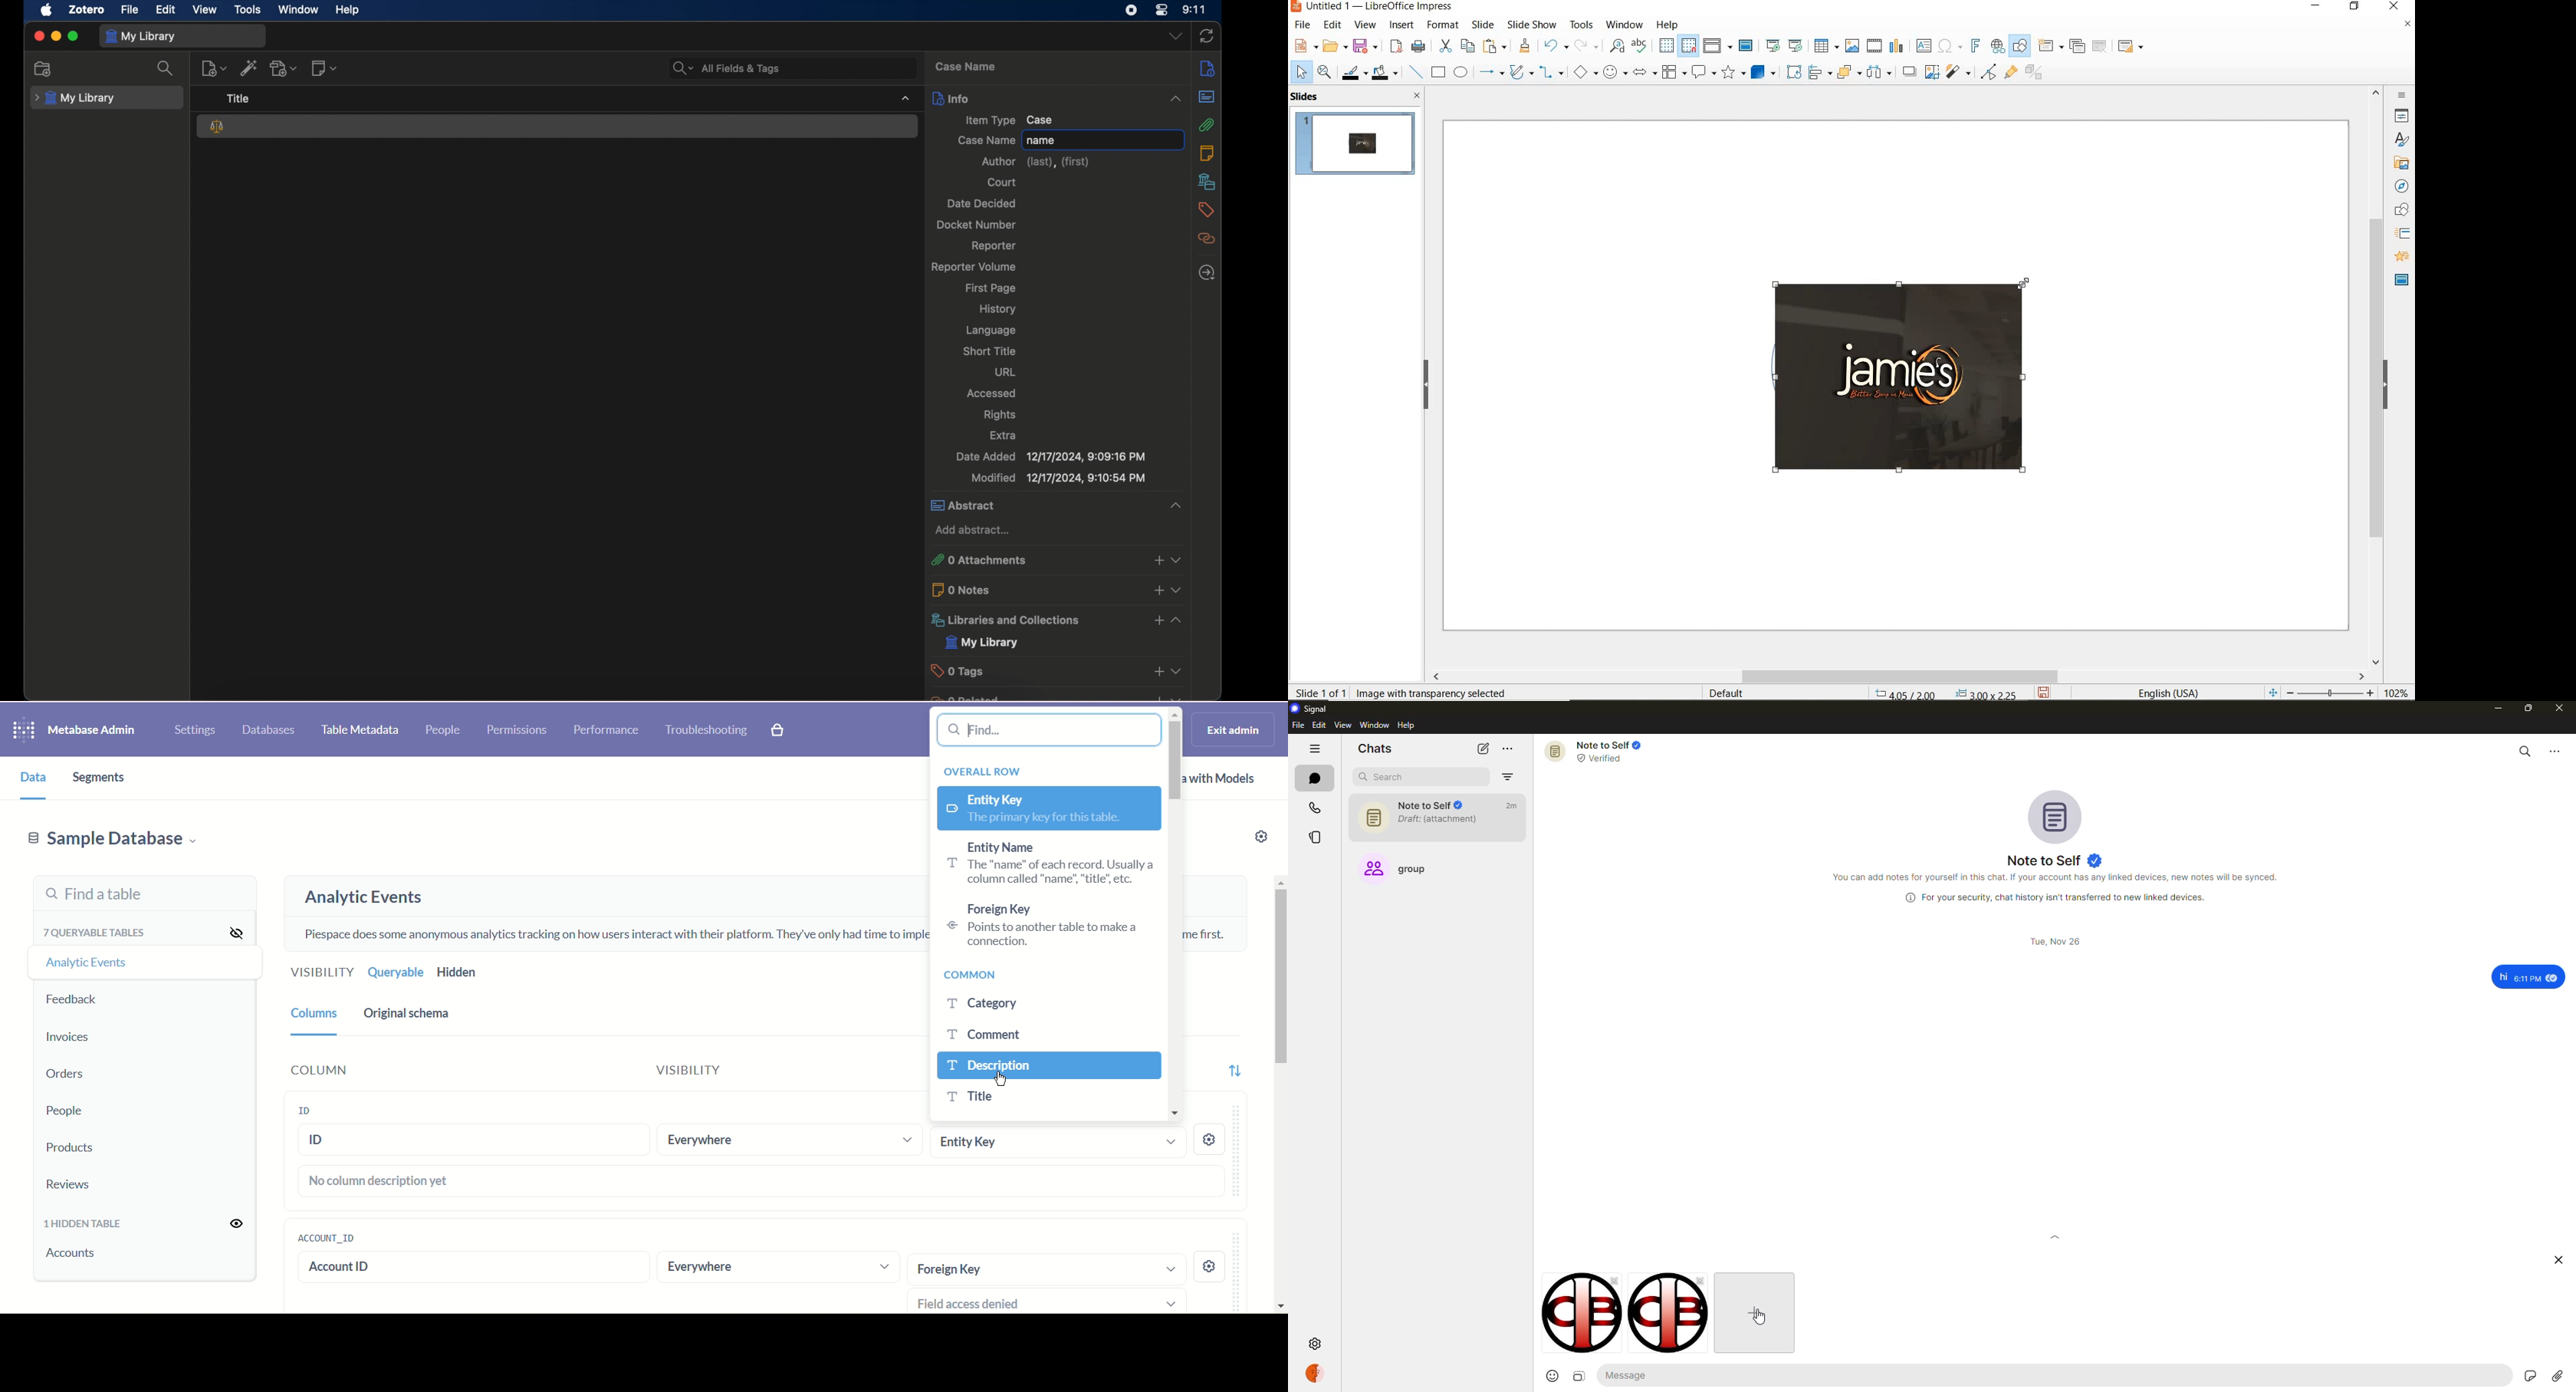 The width and height of the screenshot is (2576, 1400). Describe the element at coordinates (1437, 73) in the screenshot. I see `rectangle` at that location.